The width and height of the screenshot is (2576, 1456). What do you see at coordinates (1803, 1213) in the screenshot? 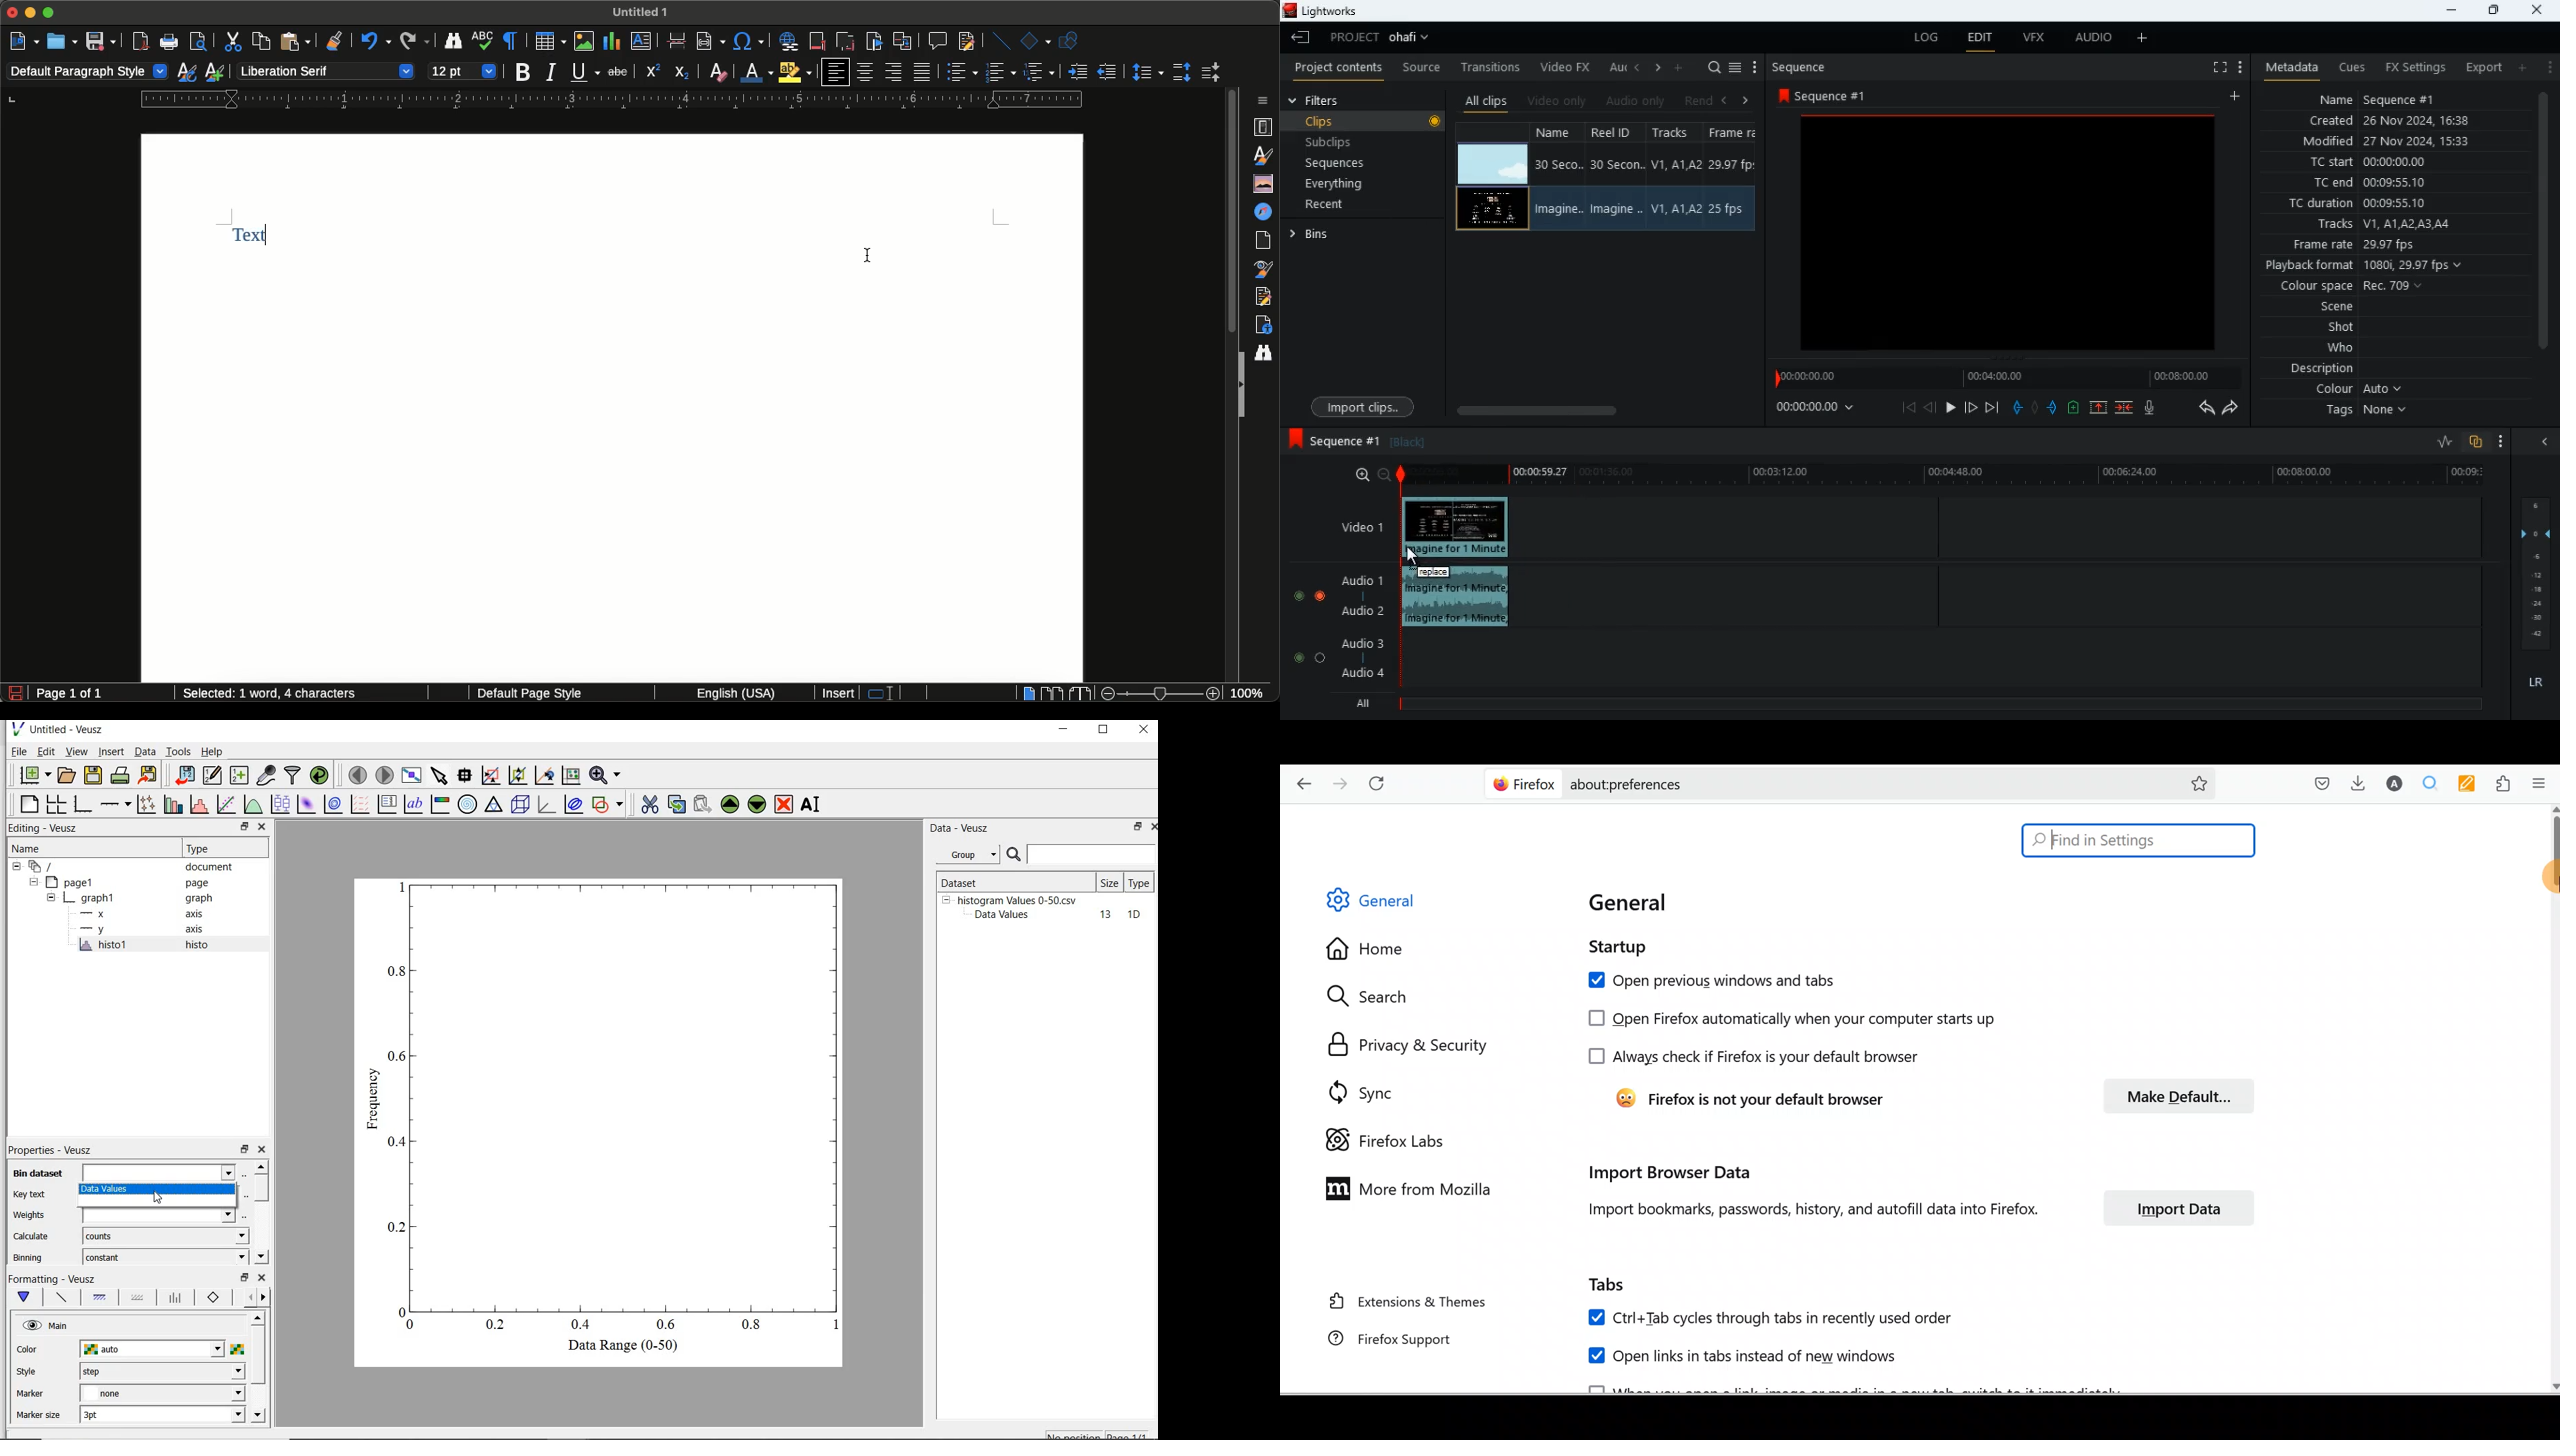
I see `Import bookmarks, passwords, history and autofill data into Firefox` at bounding box center [1803, 1213].